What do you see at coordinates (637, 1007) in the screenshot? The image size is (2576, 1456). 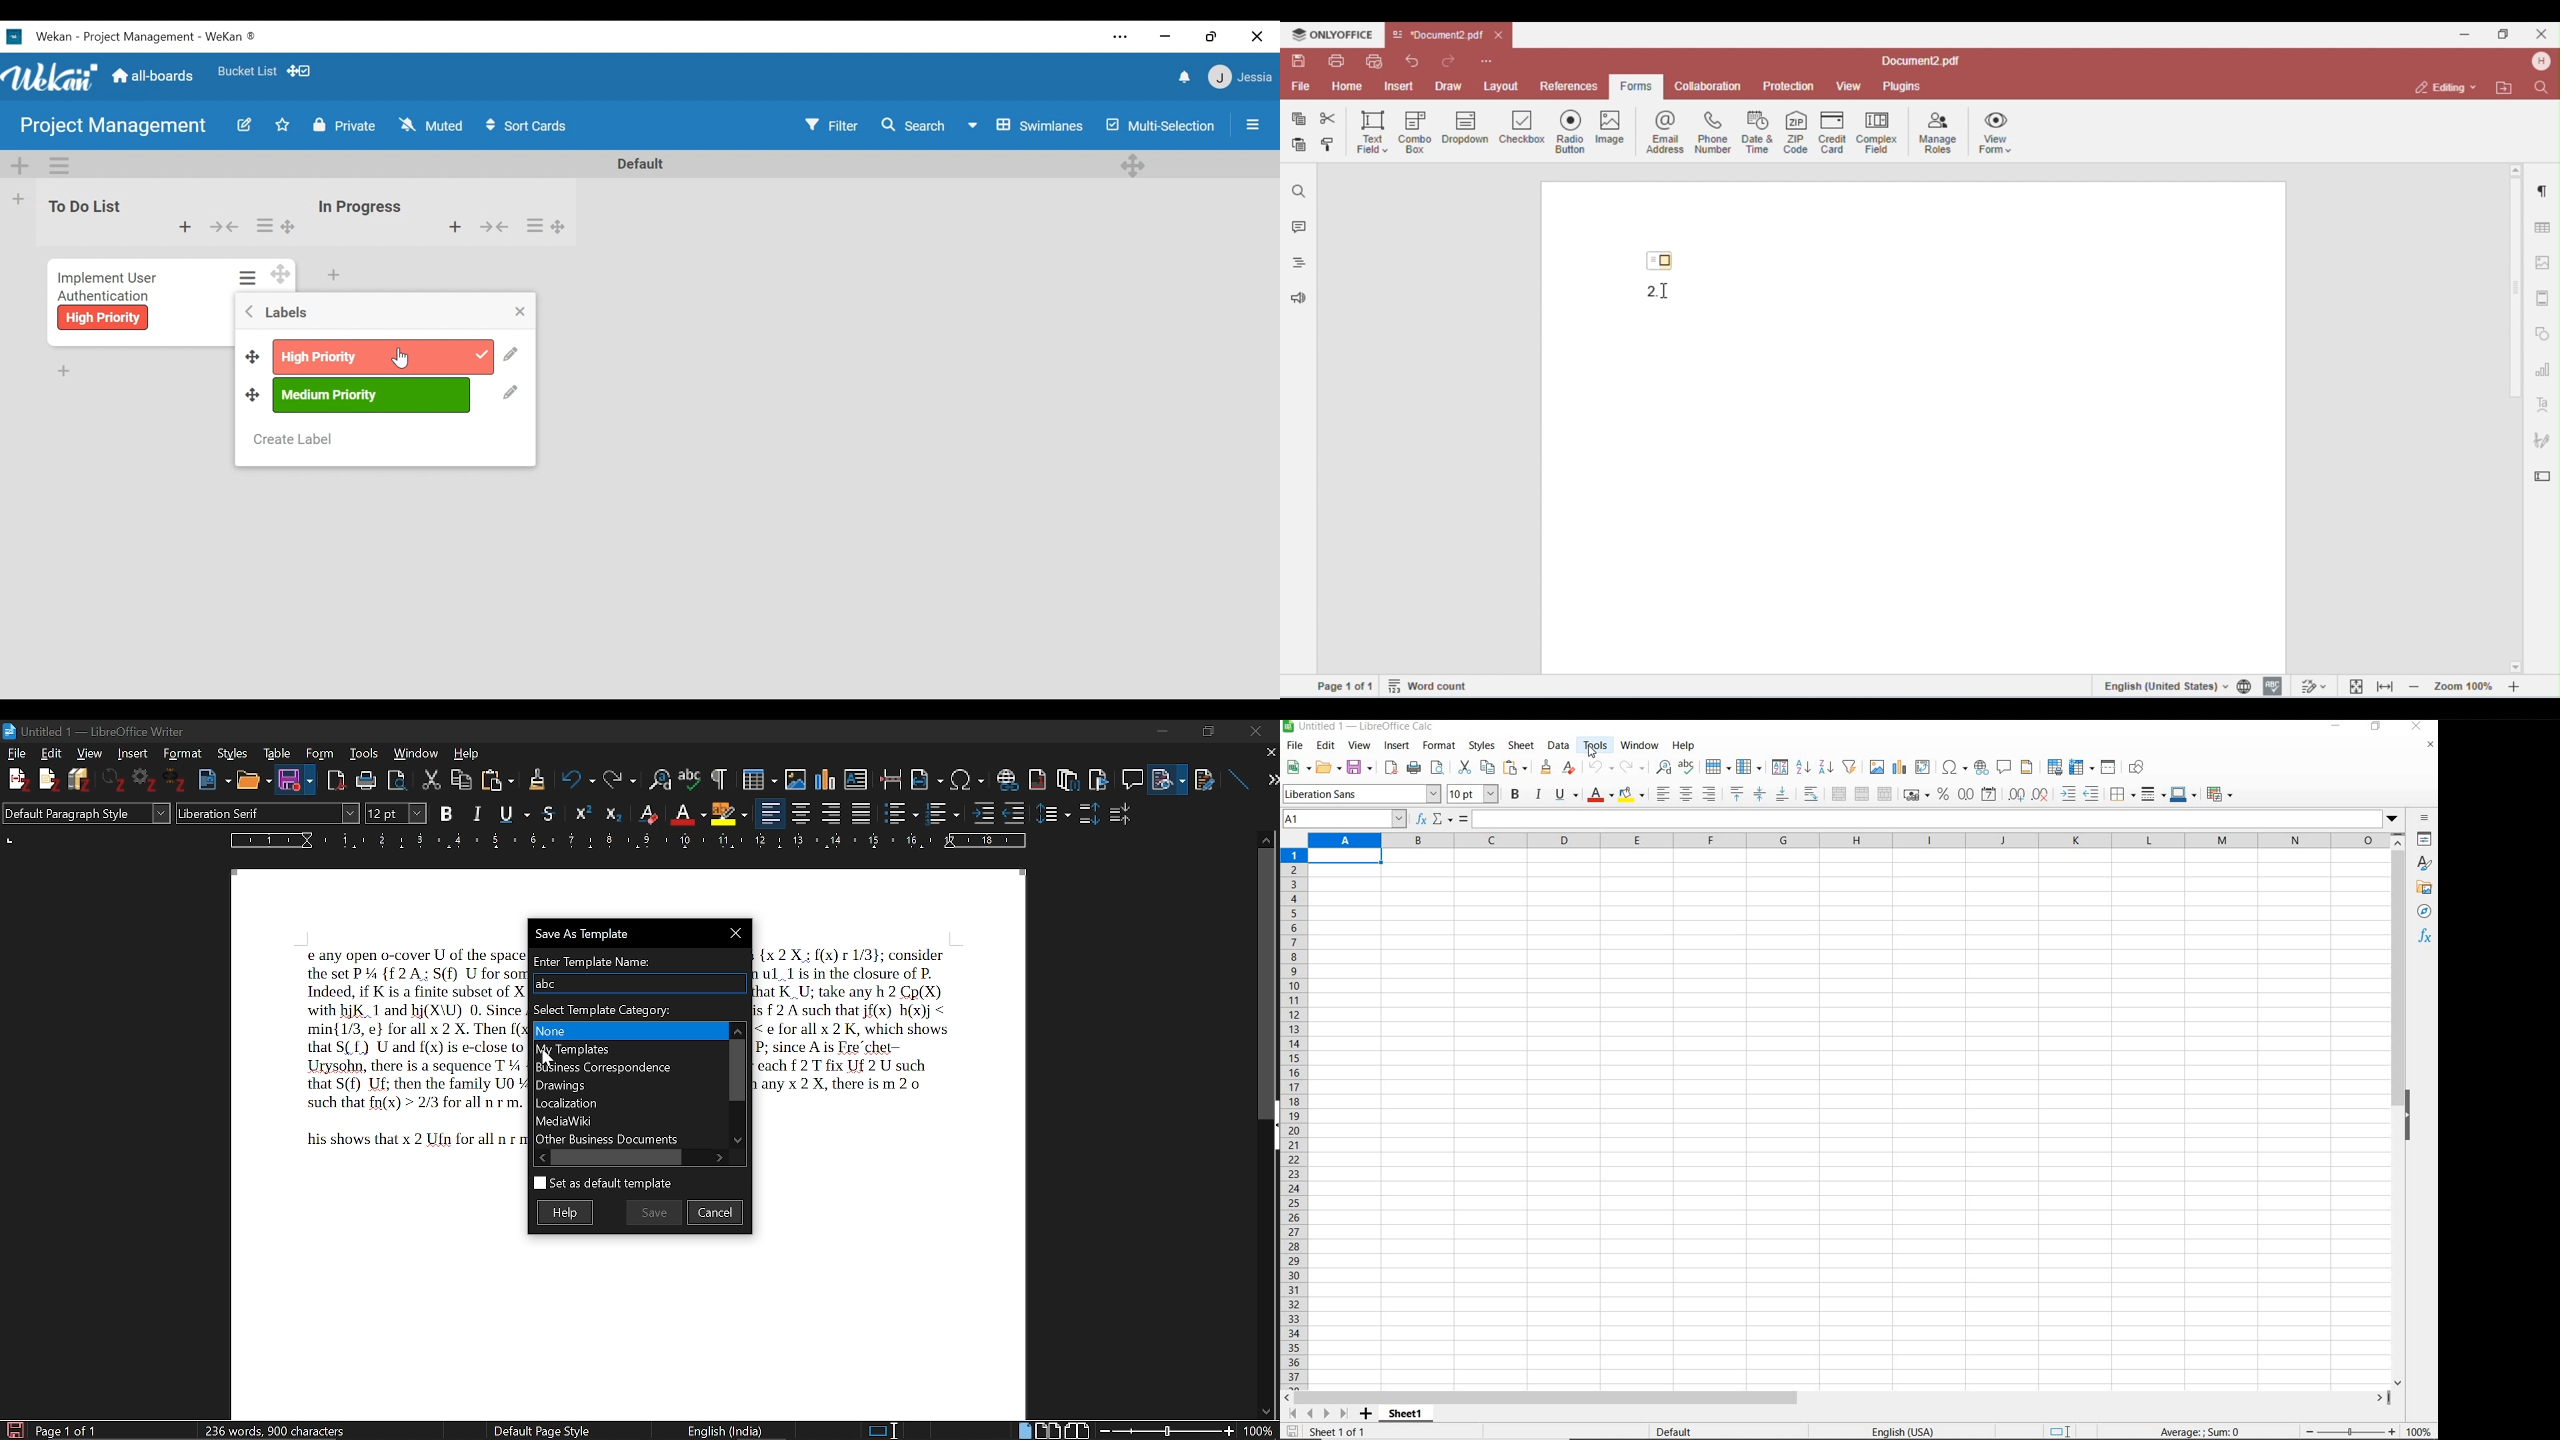 I see `Select Template category` at bounding box center [637, 1007].